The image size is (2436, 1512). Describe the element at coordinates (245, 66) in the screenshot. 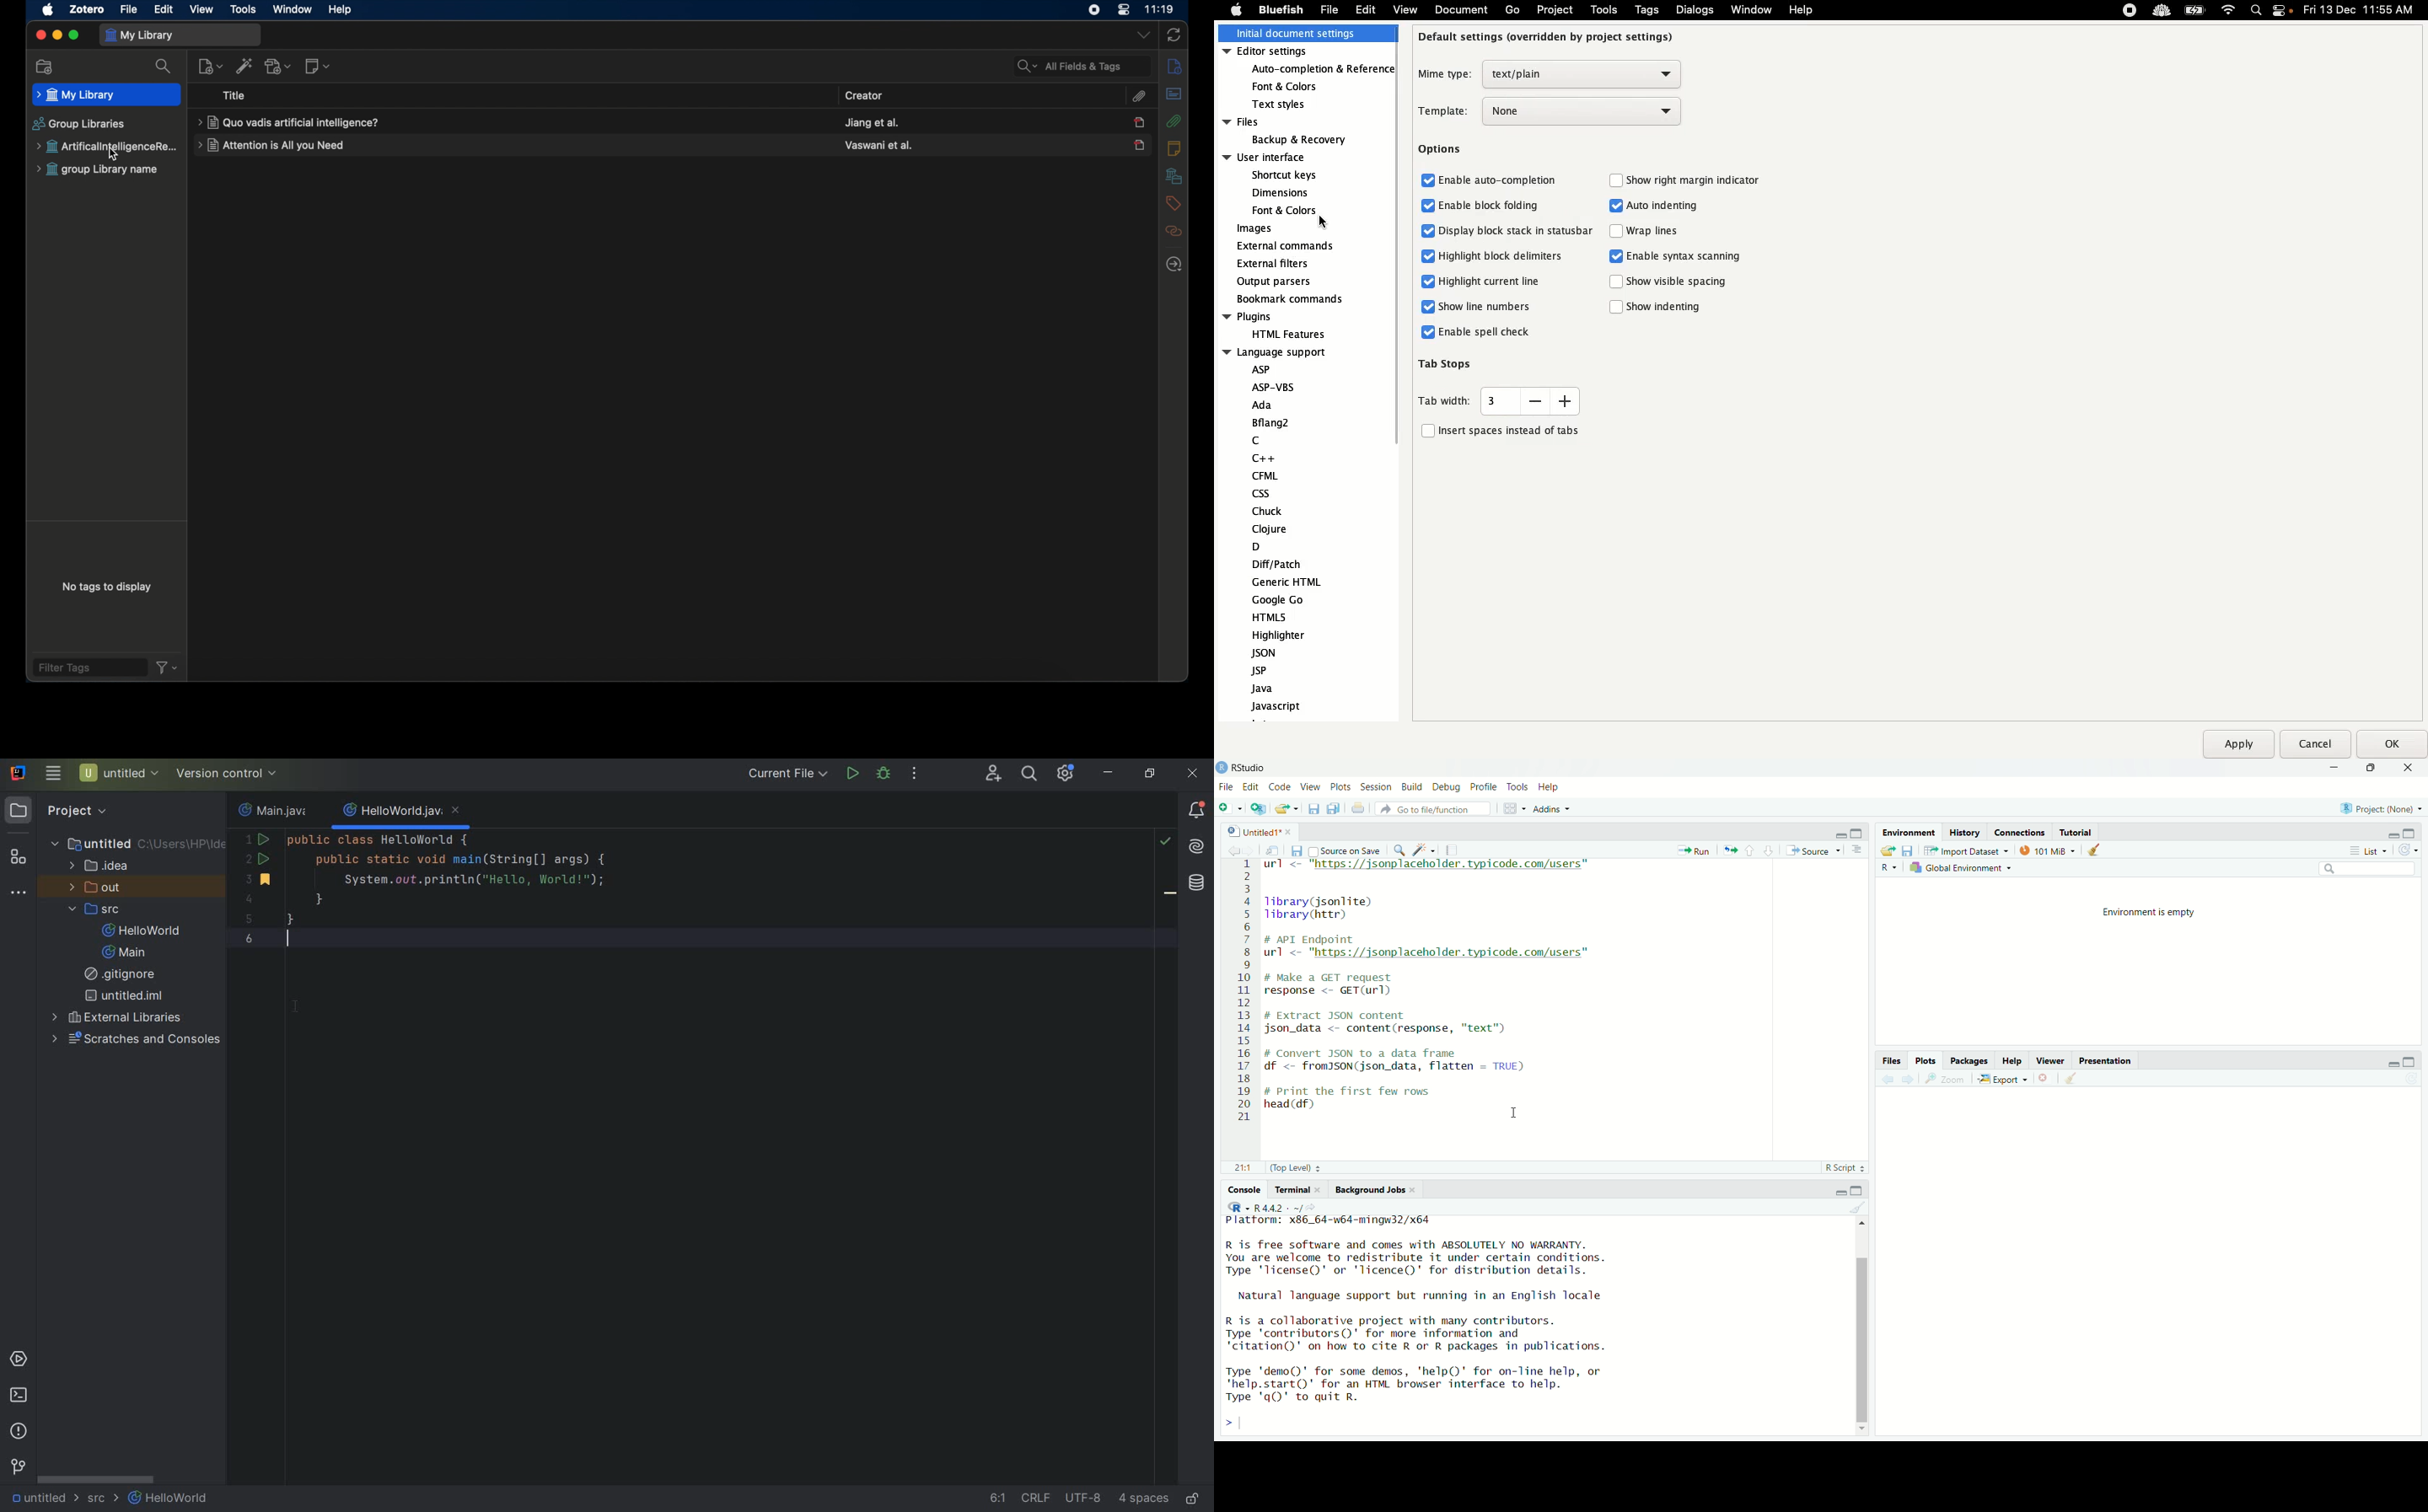

I see `add items by identifier` at that location.